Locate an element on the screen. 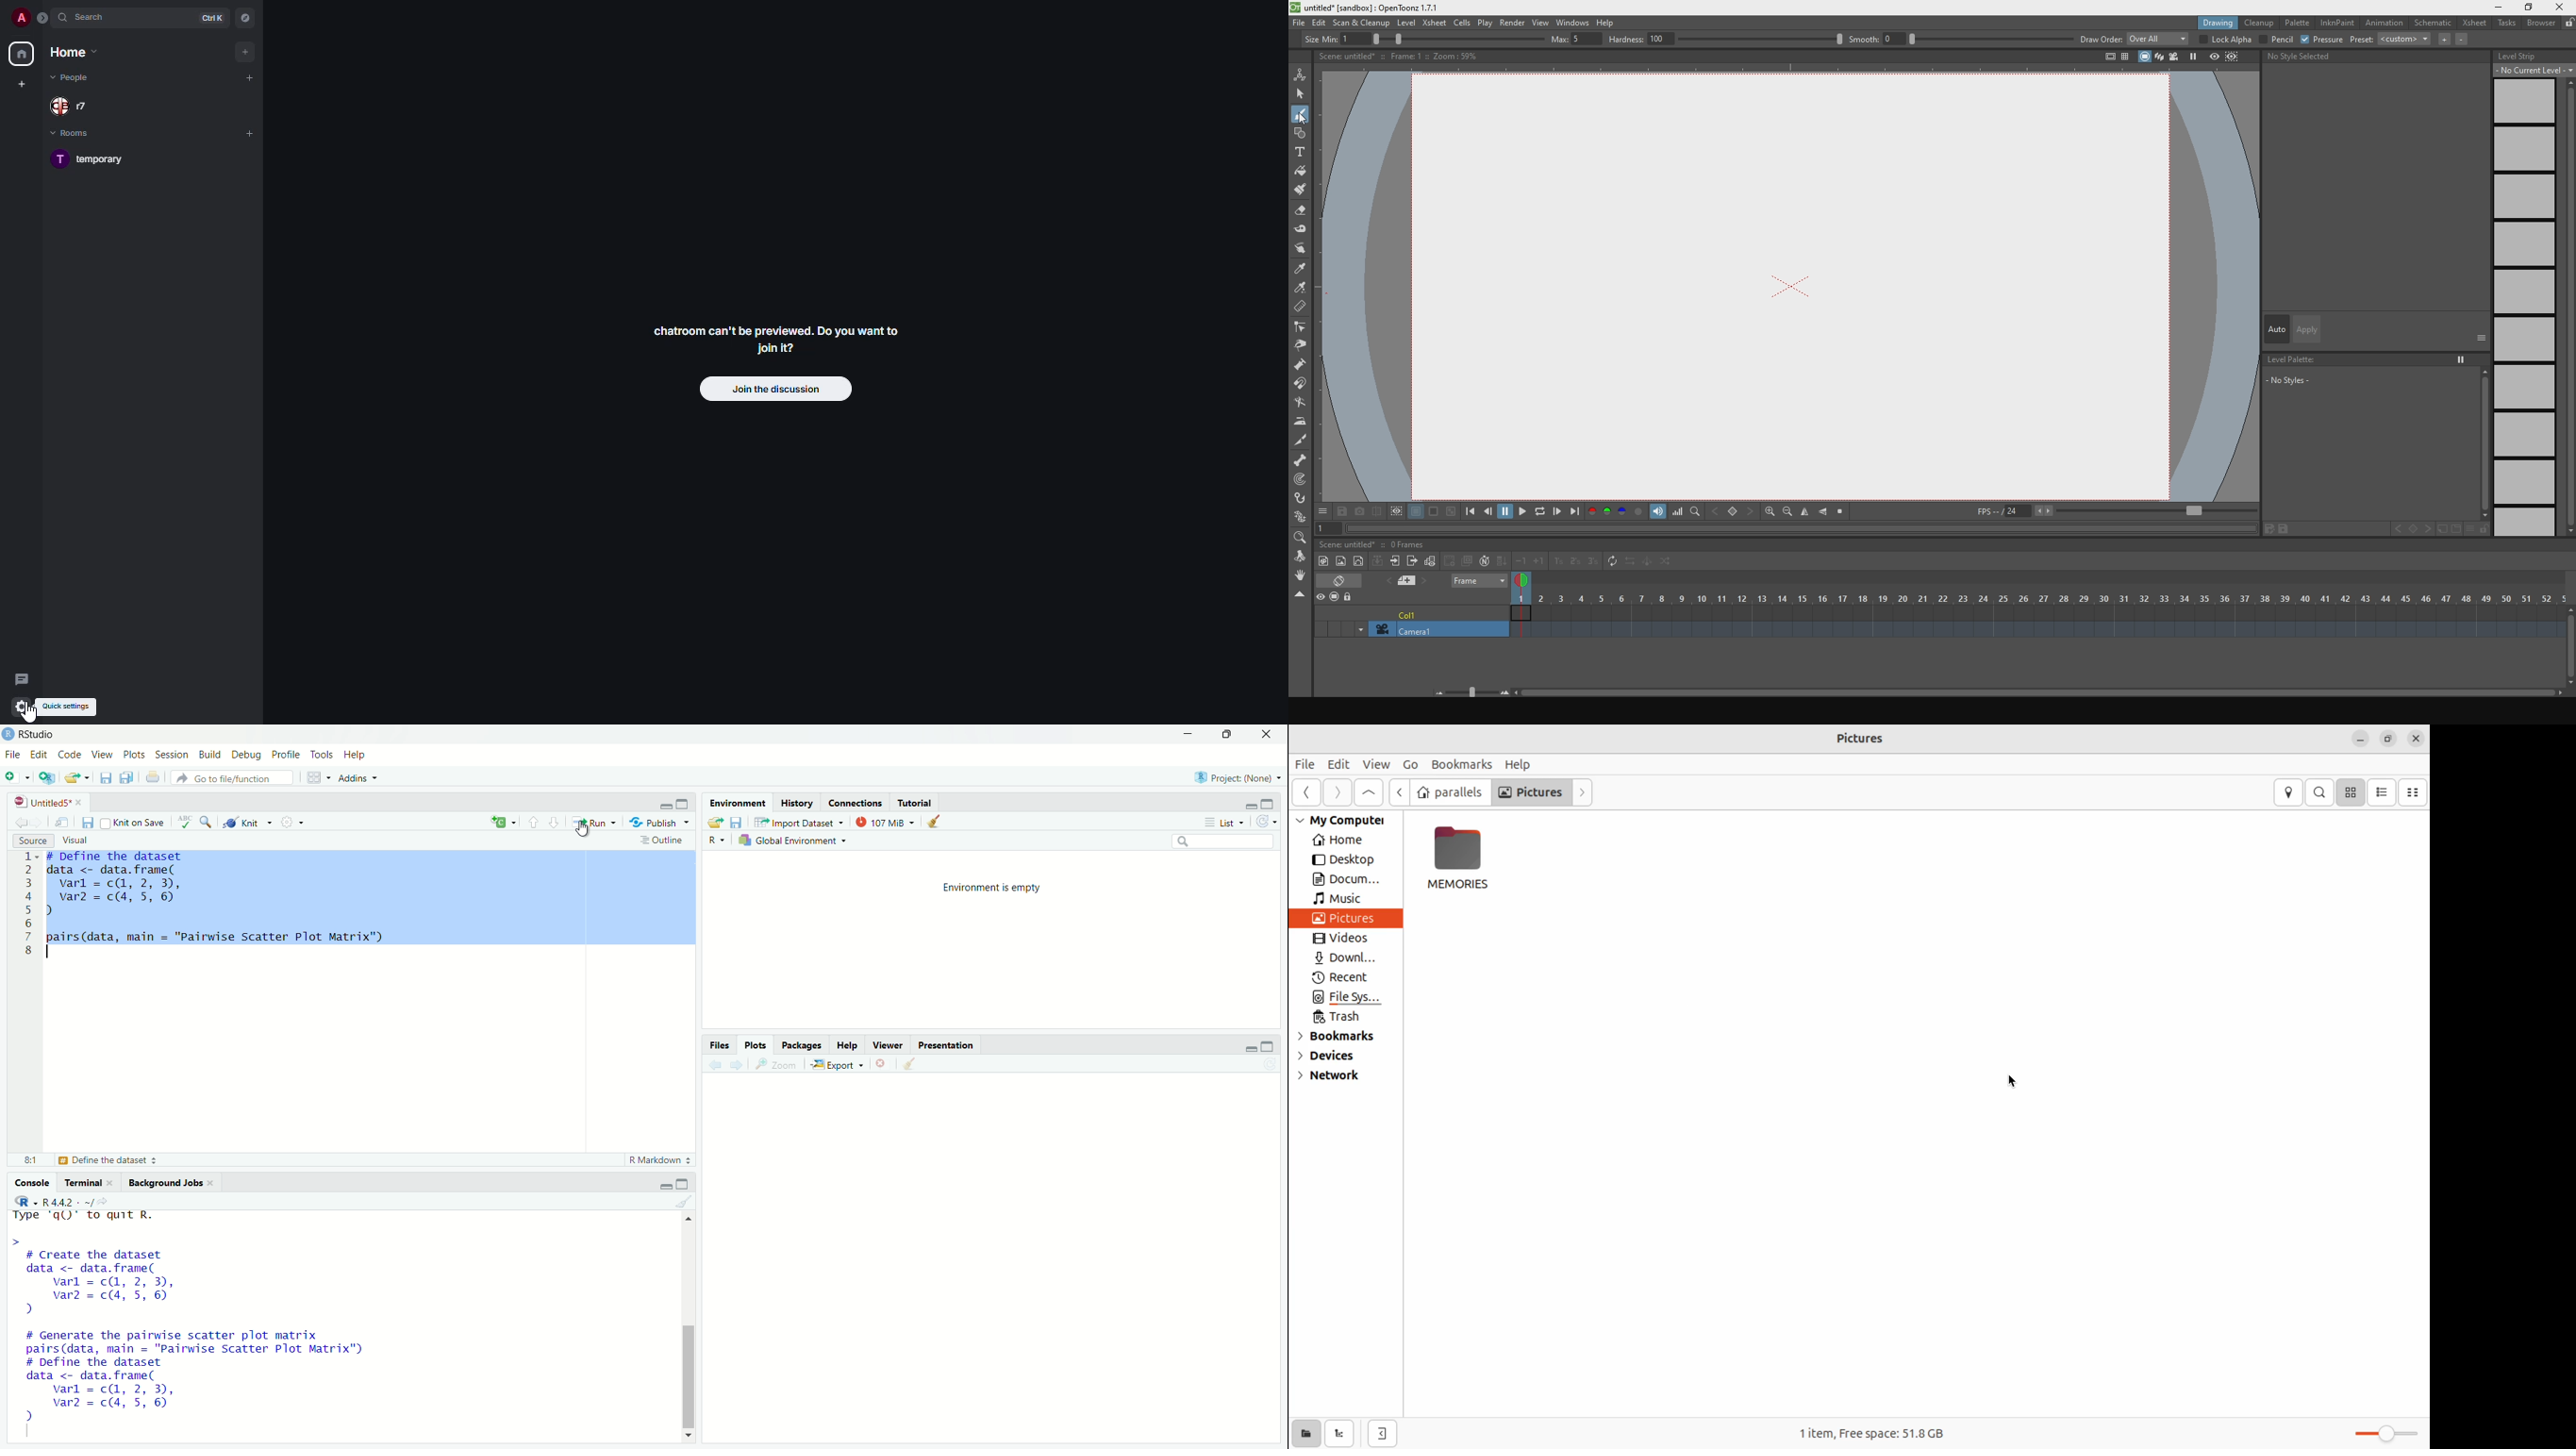  Show in new window is located at coordinates (64, 821).